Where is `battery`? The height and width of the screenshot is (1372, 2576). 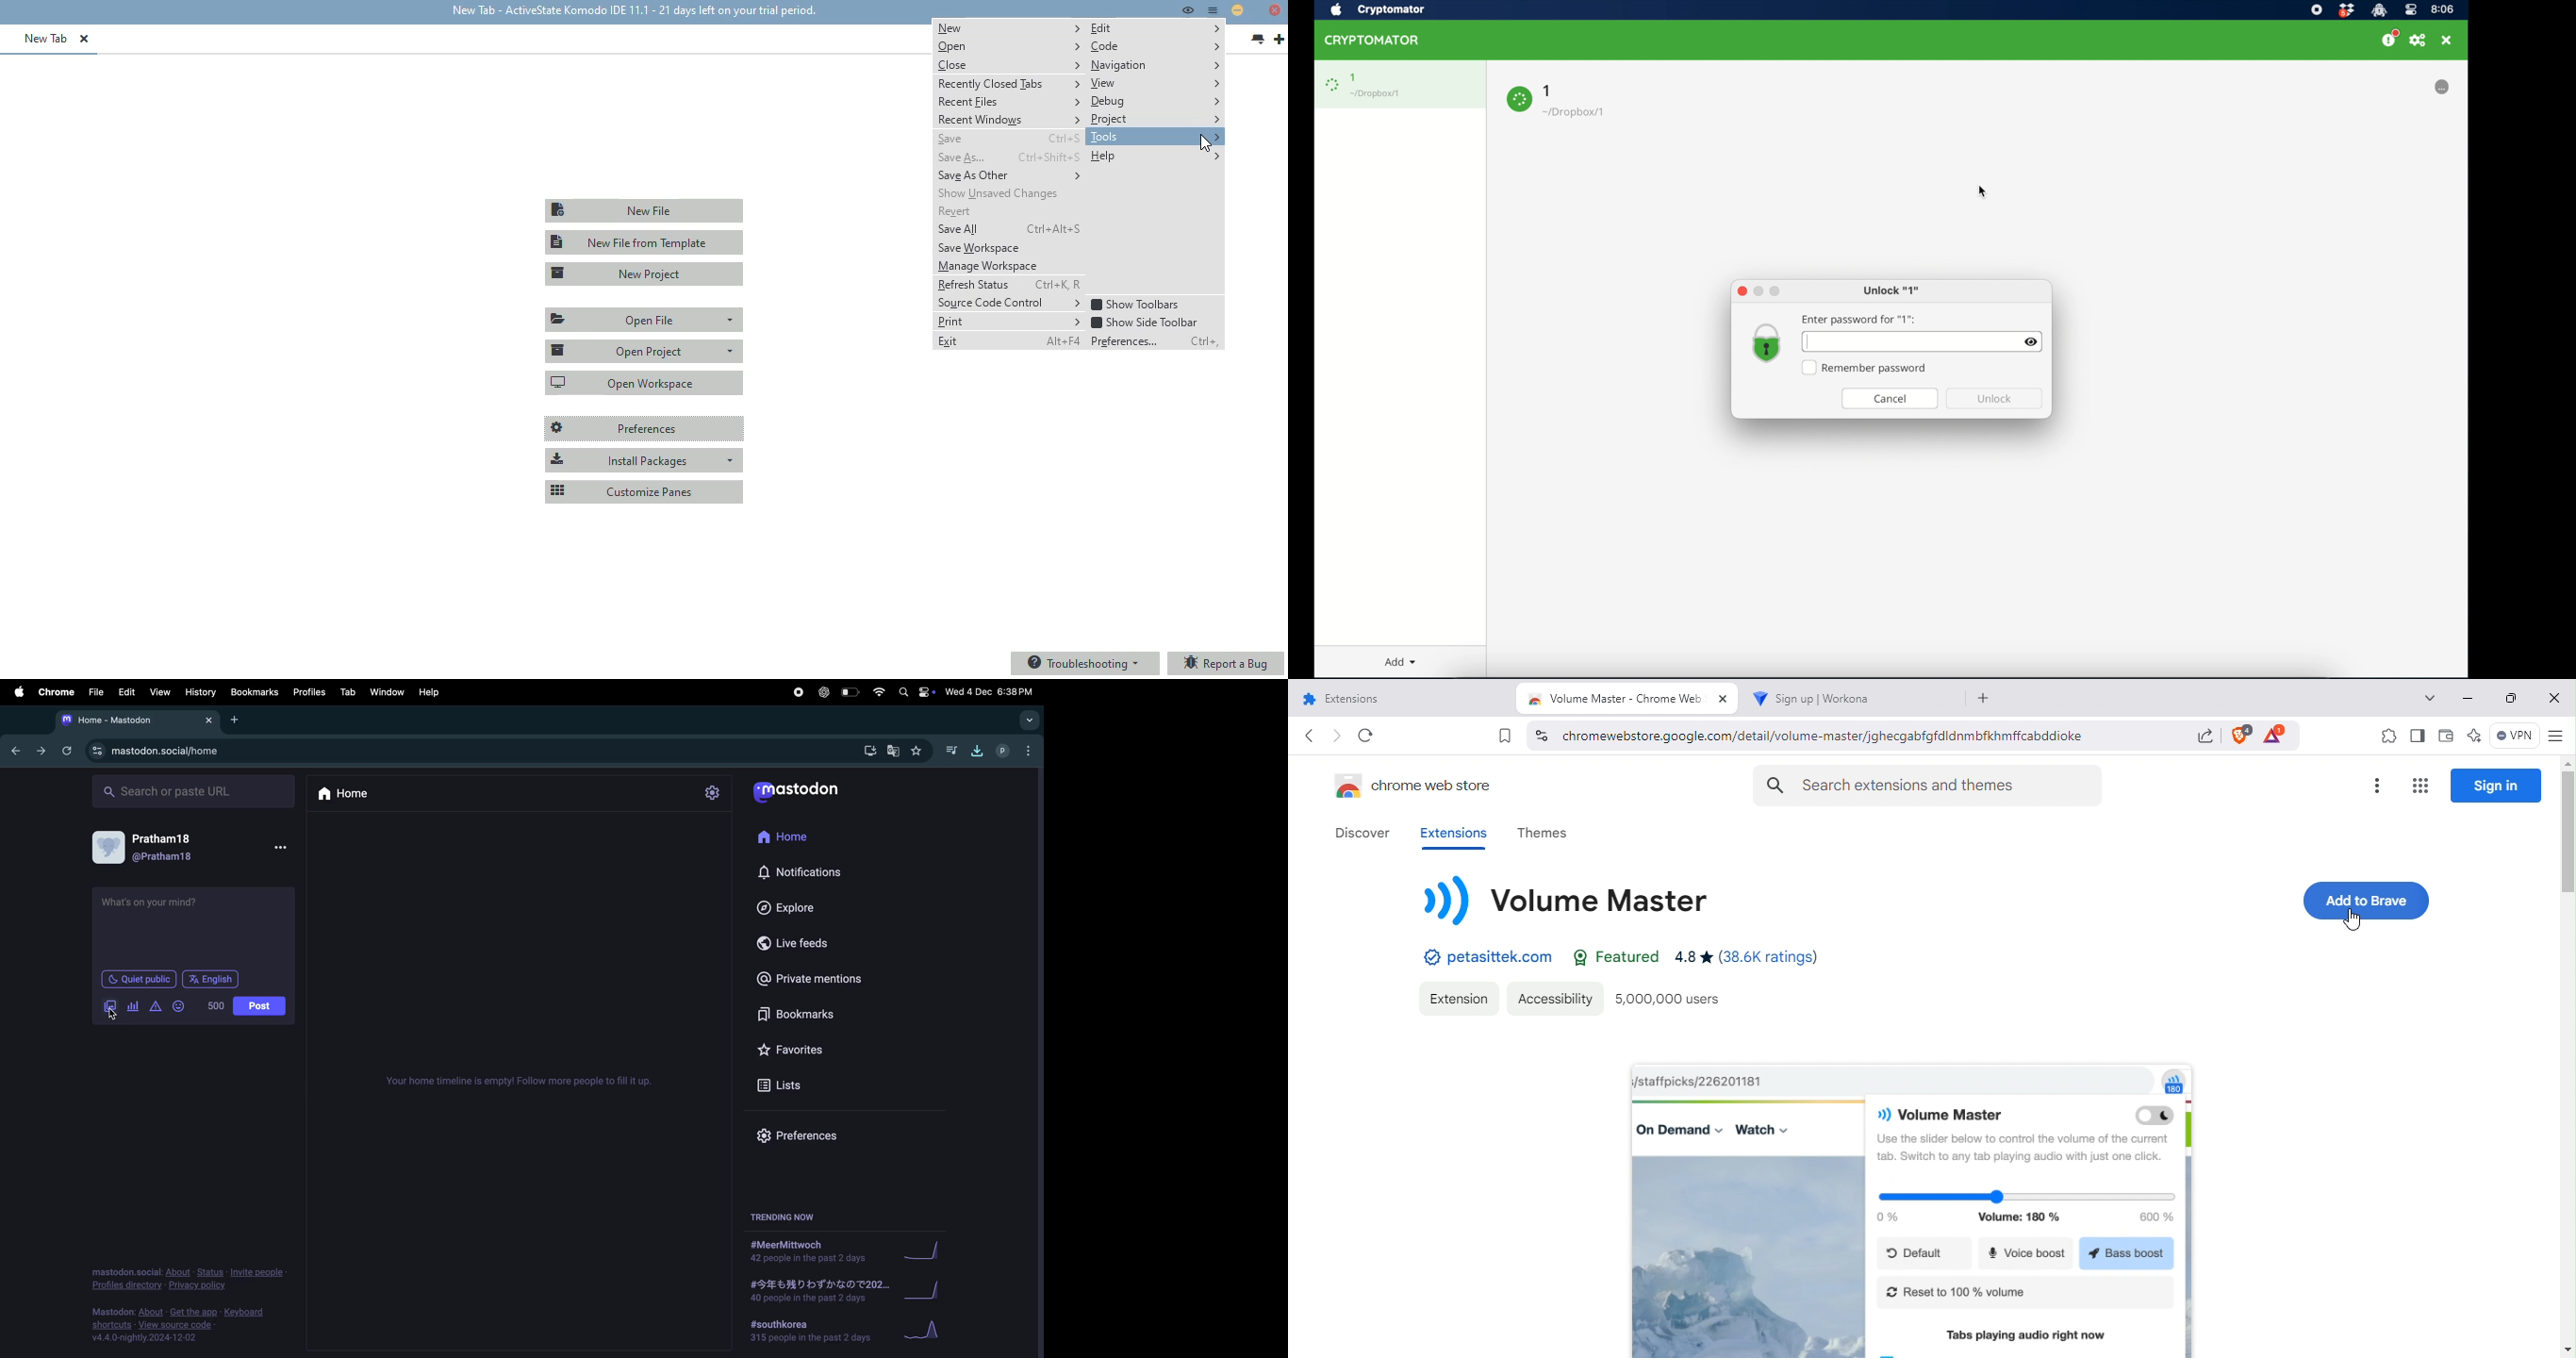
battery is located at coordinates (851, 692).